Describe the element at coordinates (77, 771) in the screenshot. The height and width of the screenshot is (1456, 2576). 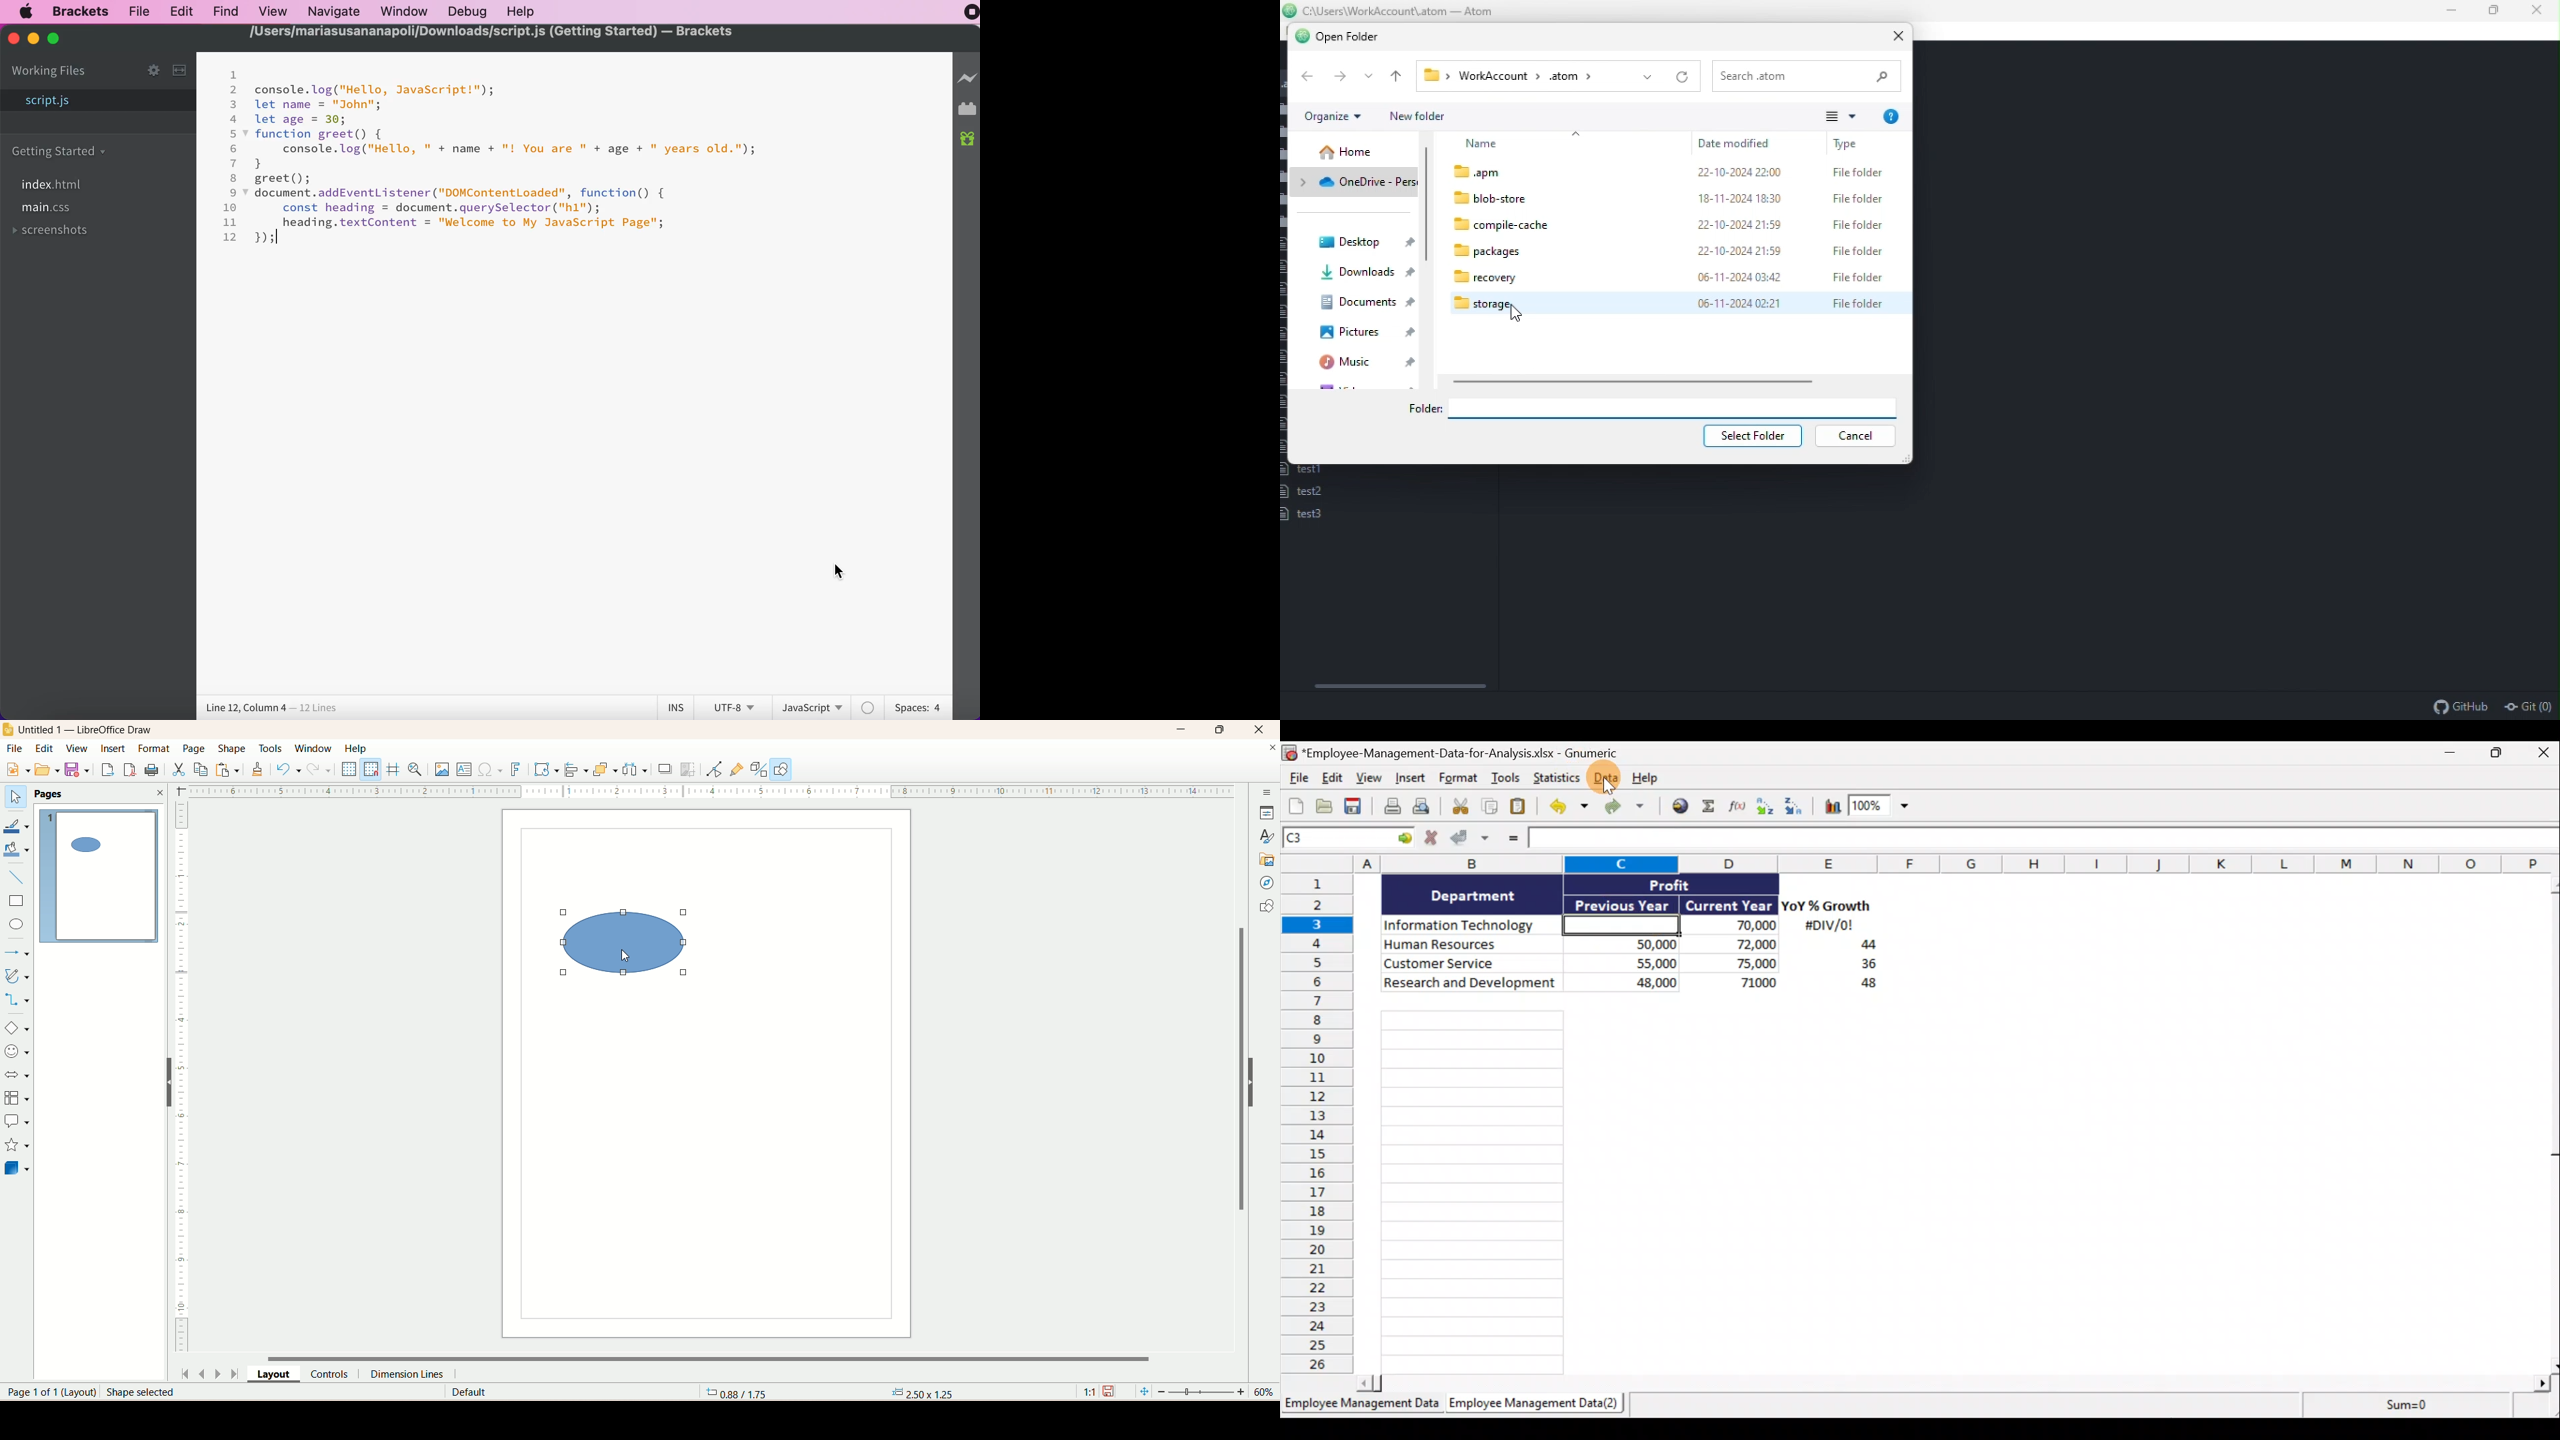
I see `save` at that location.